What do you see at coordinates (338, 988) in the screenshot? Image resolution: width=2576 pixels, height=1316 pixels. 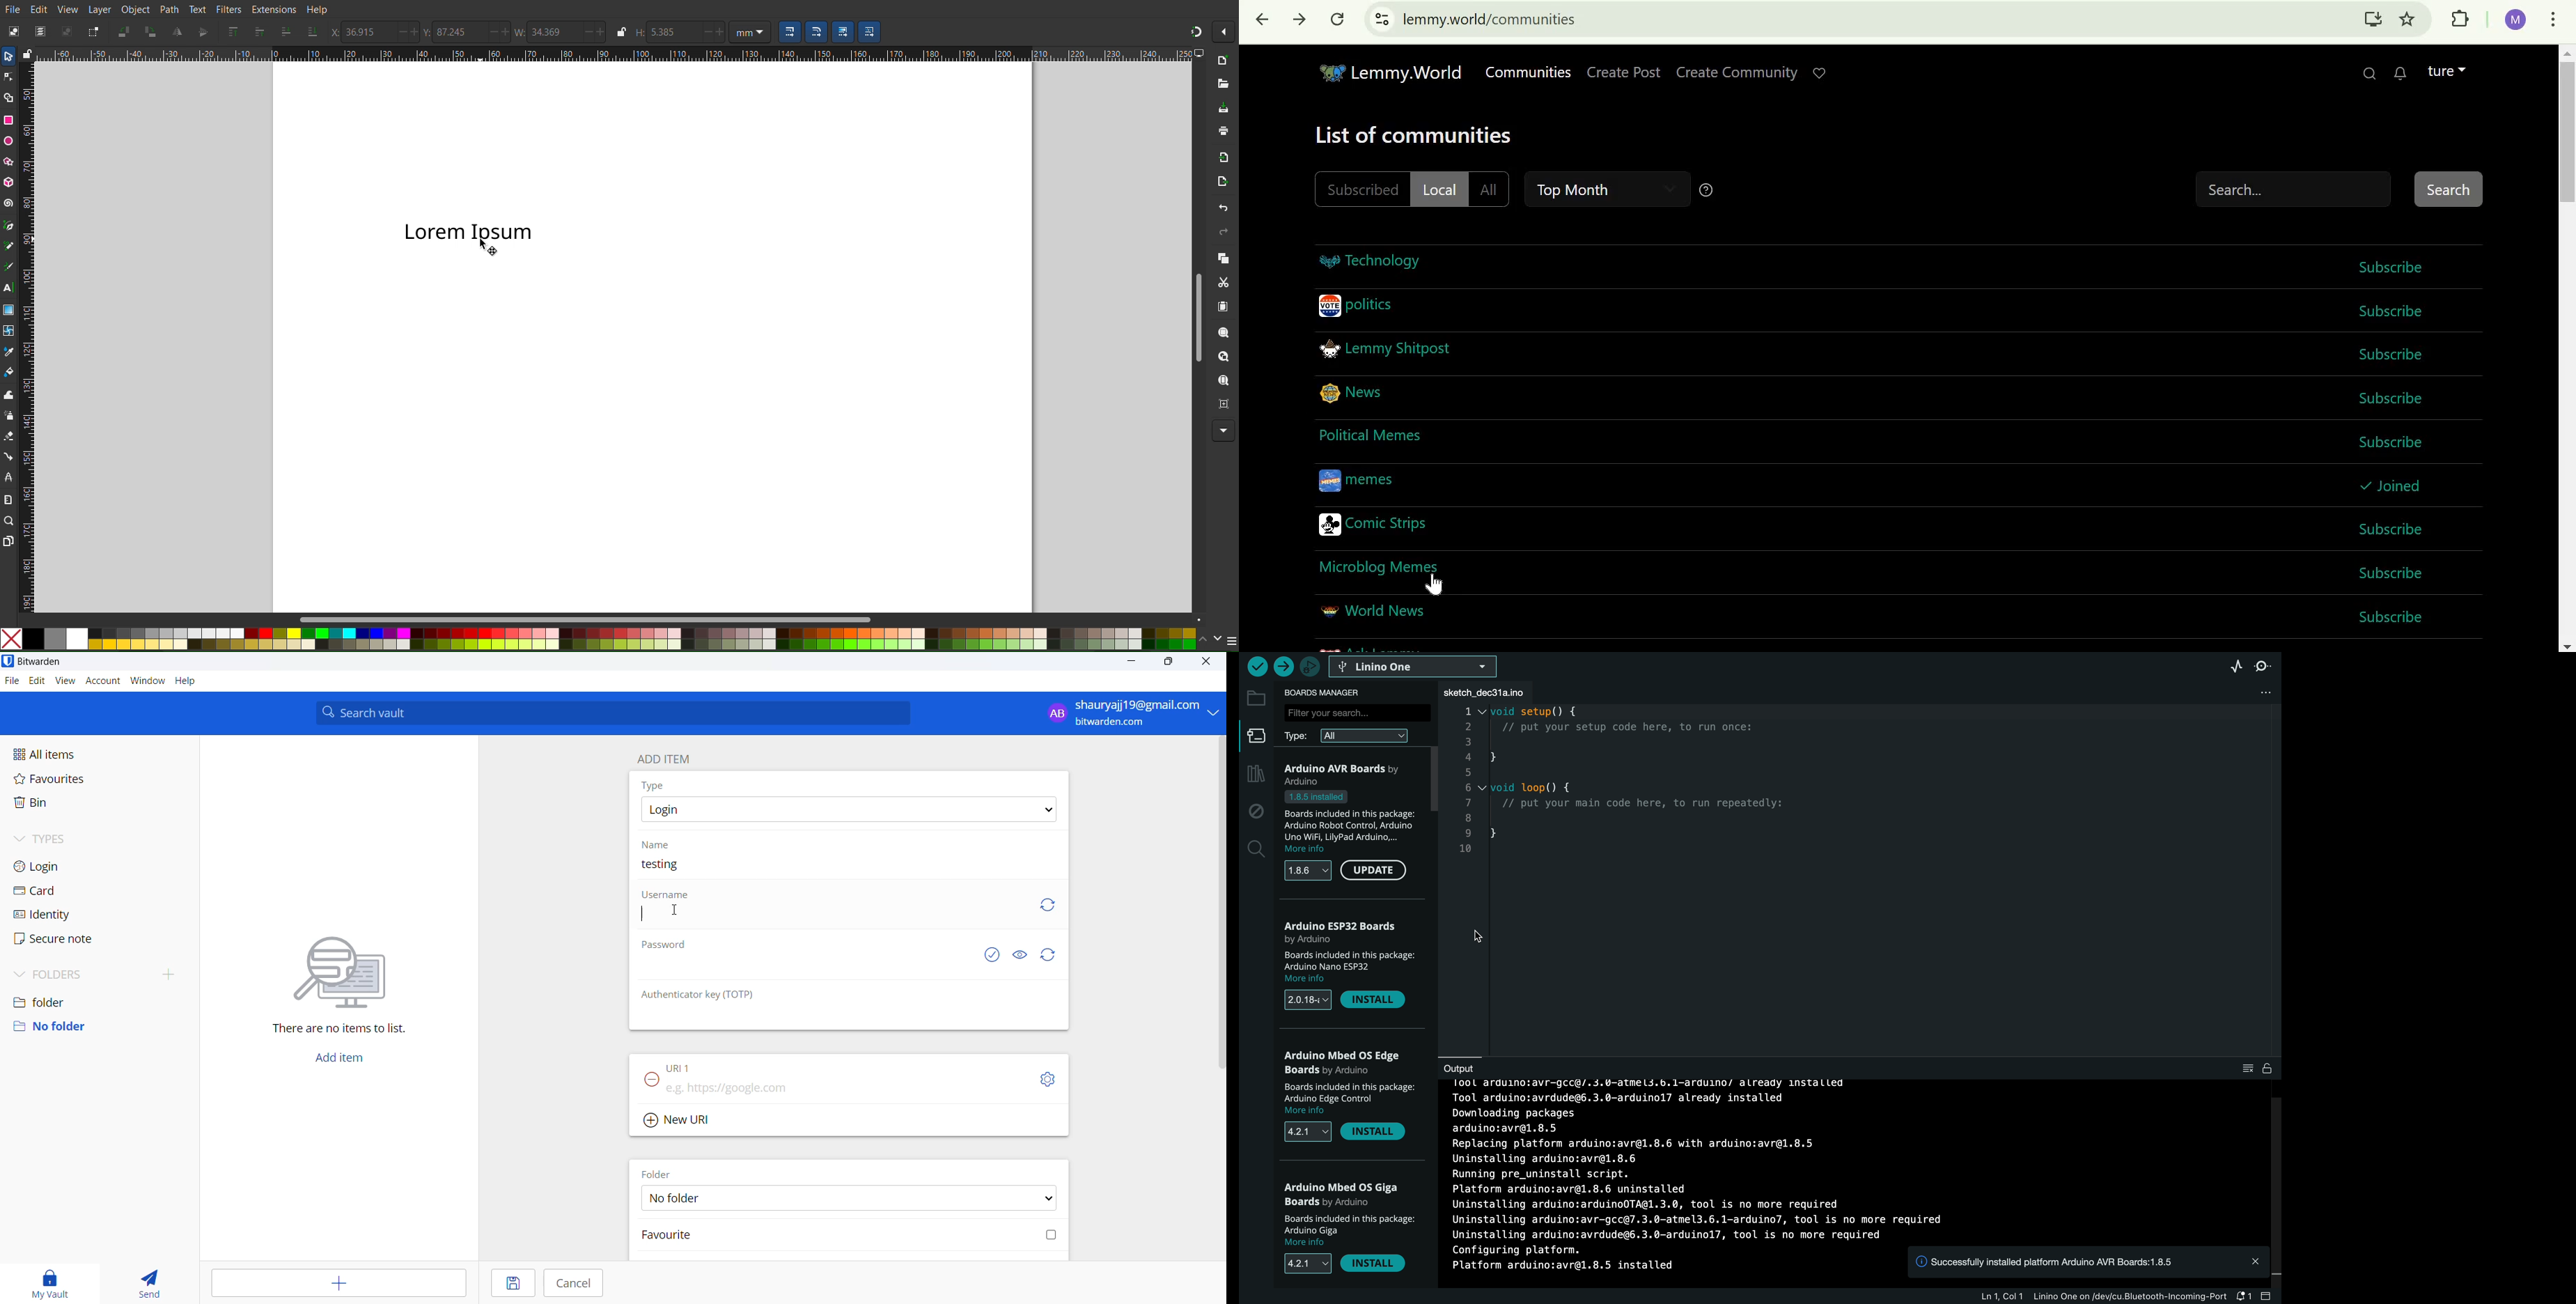 I see `There are no items to list.` at bounding box center [338, 988].